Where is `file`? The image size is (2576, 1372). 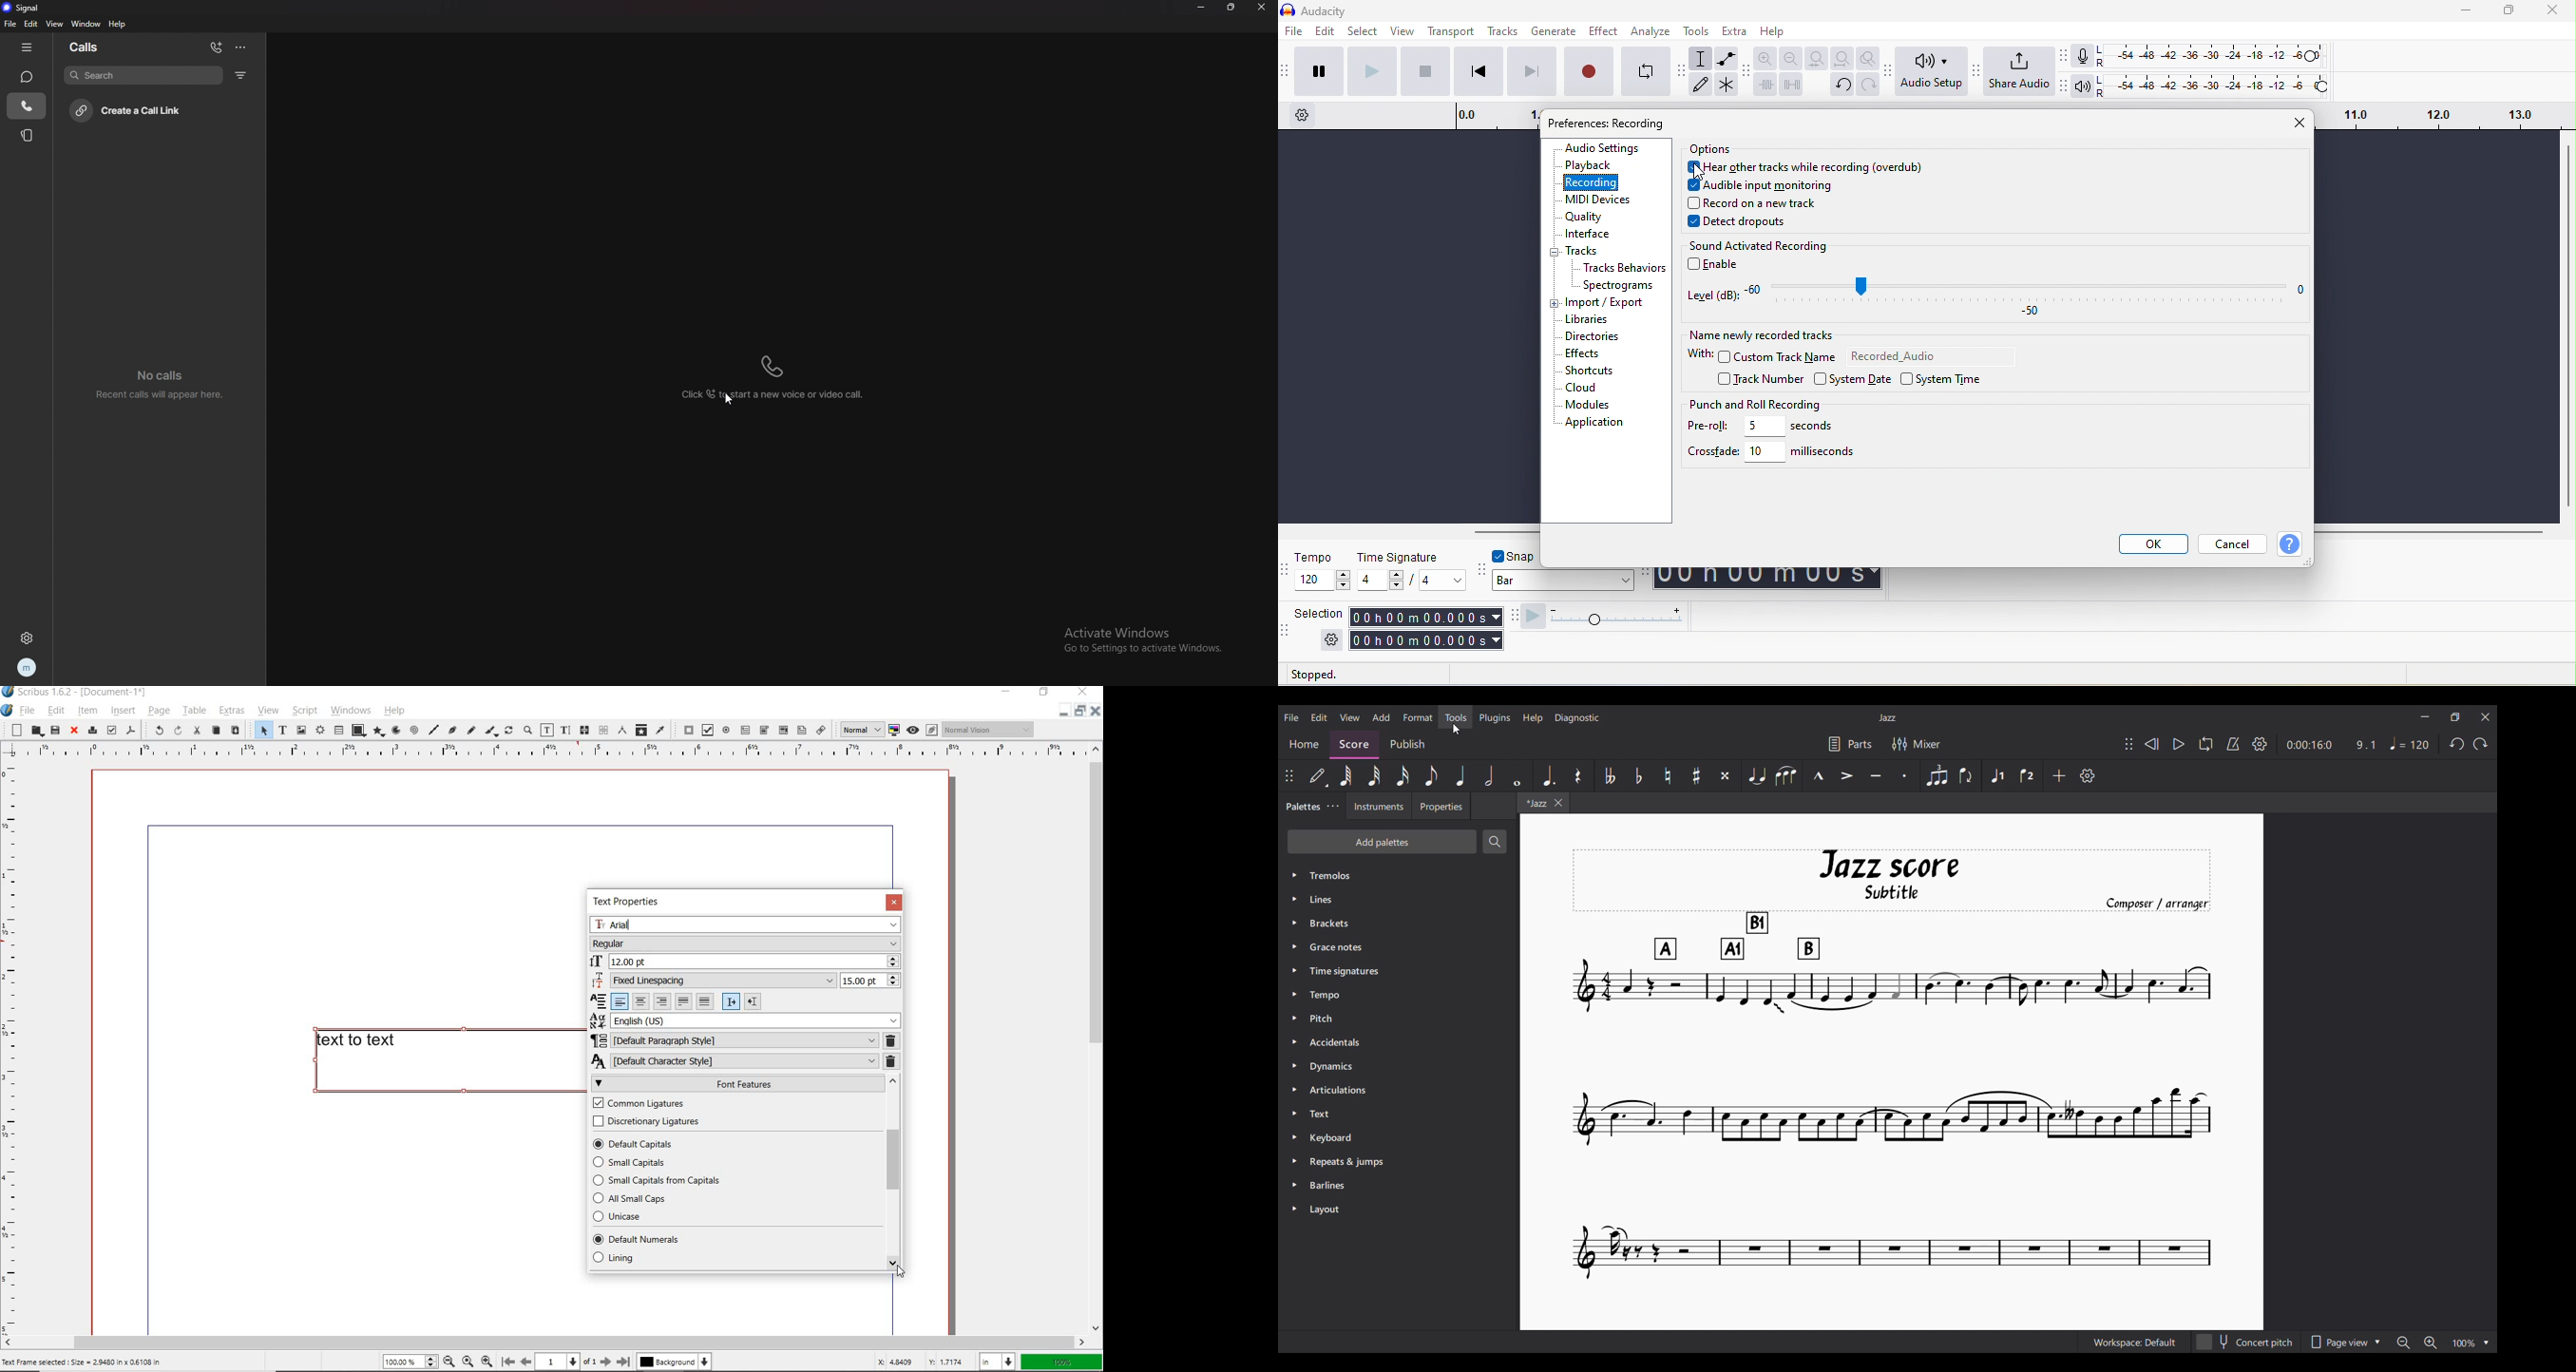
file is located at coordinates (1295, 32).